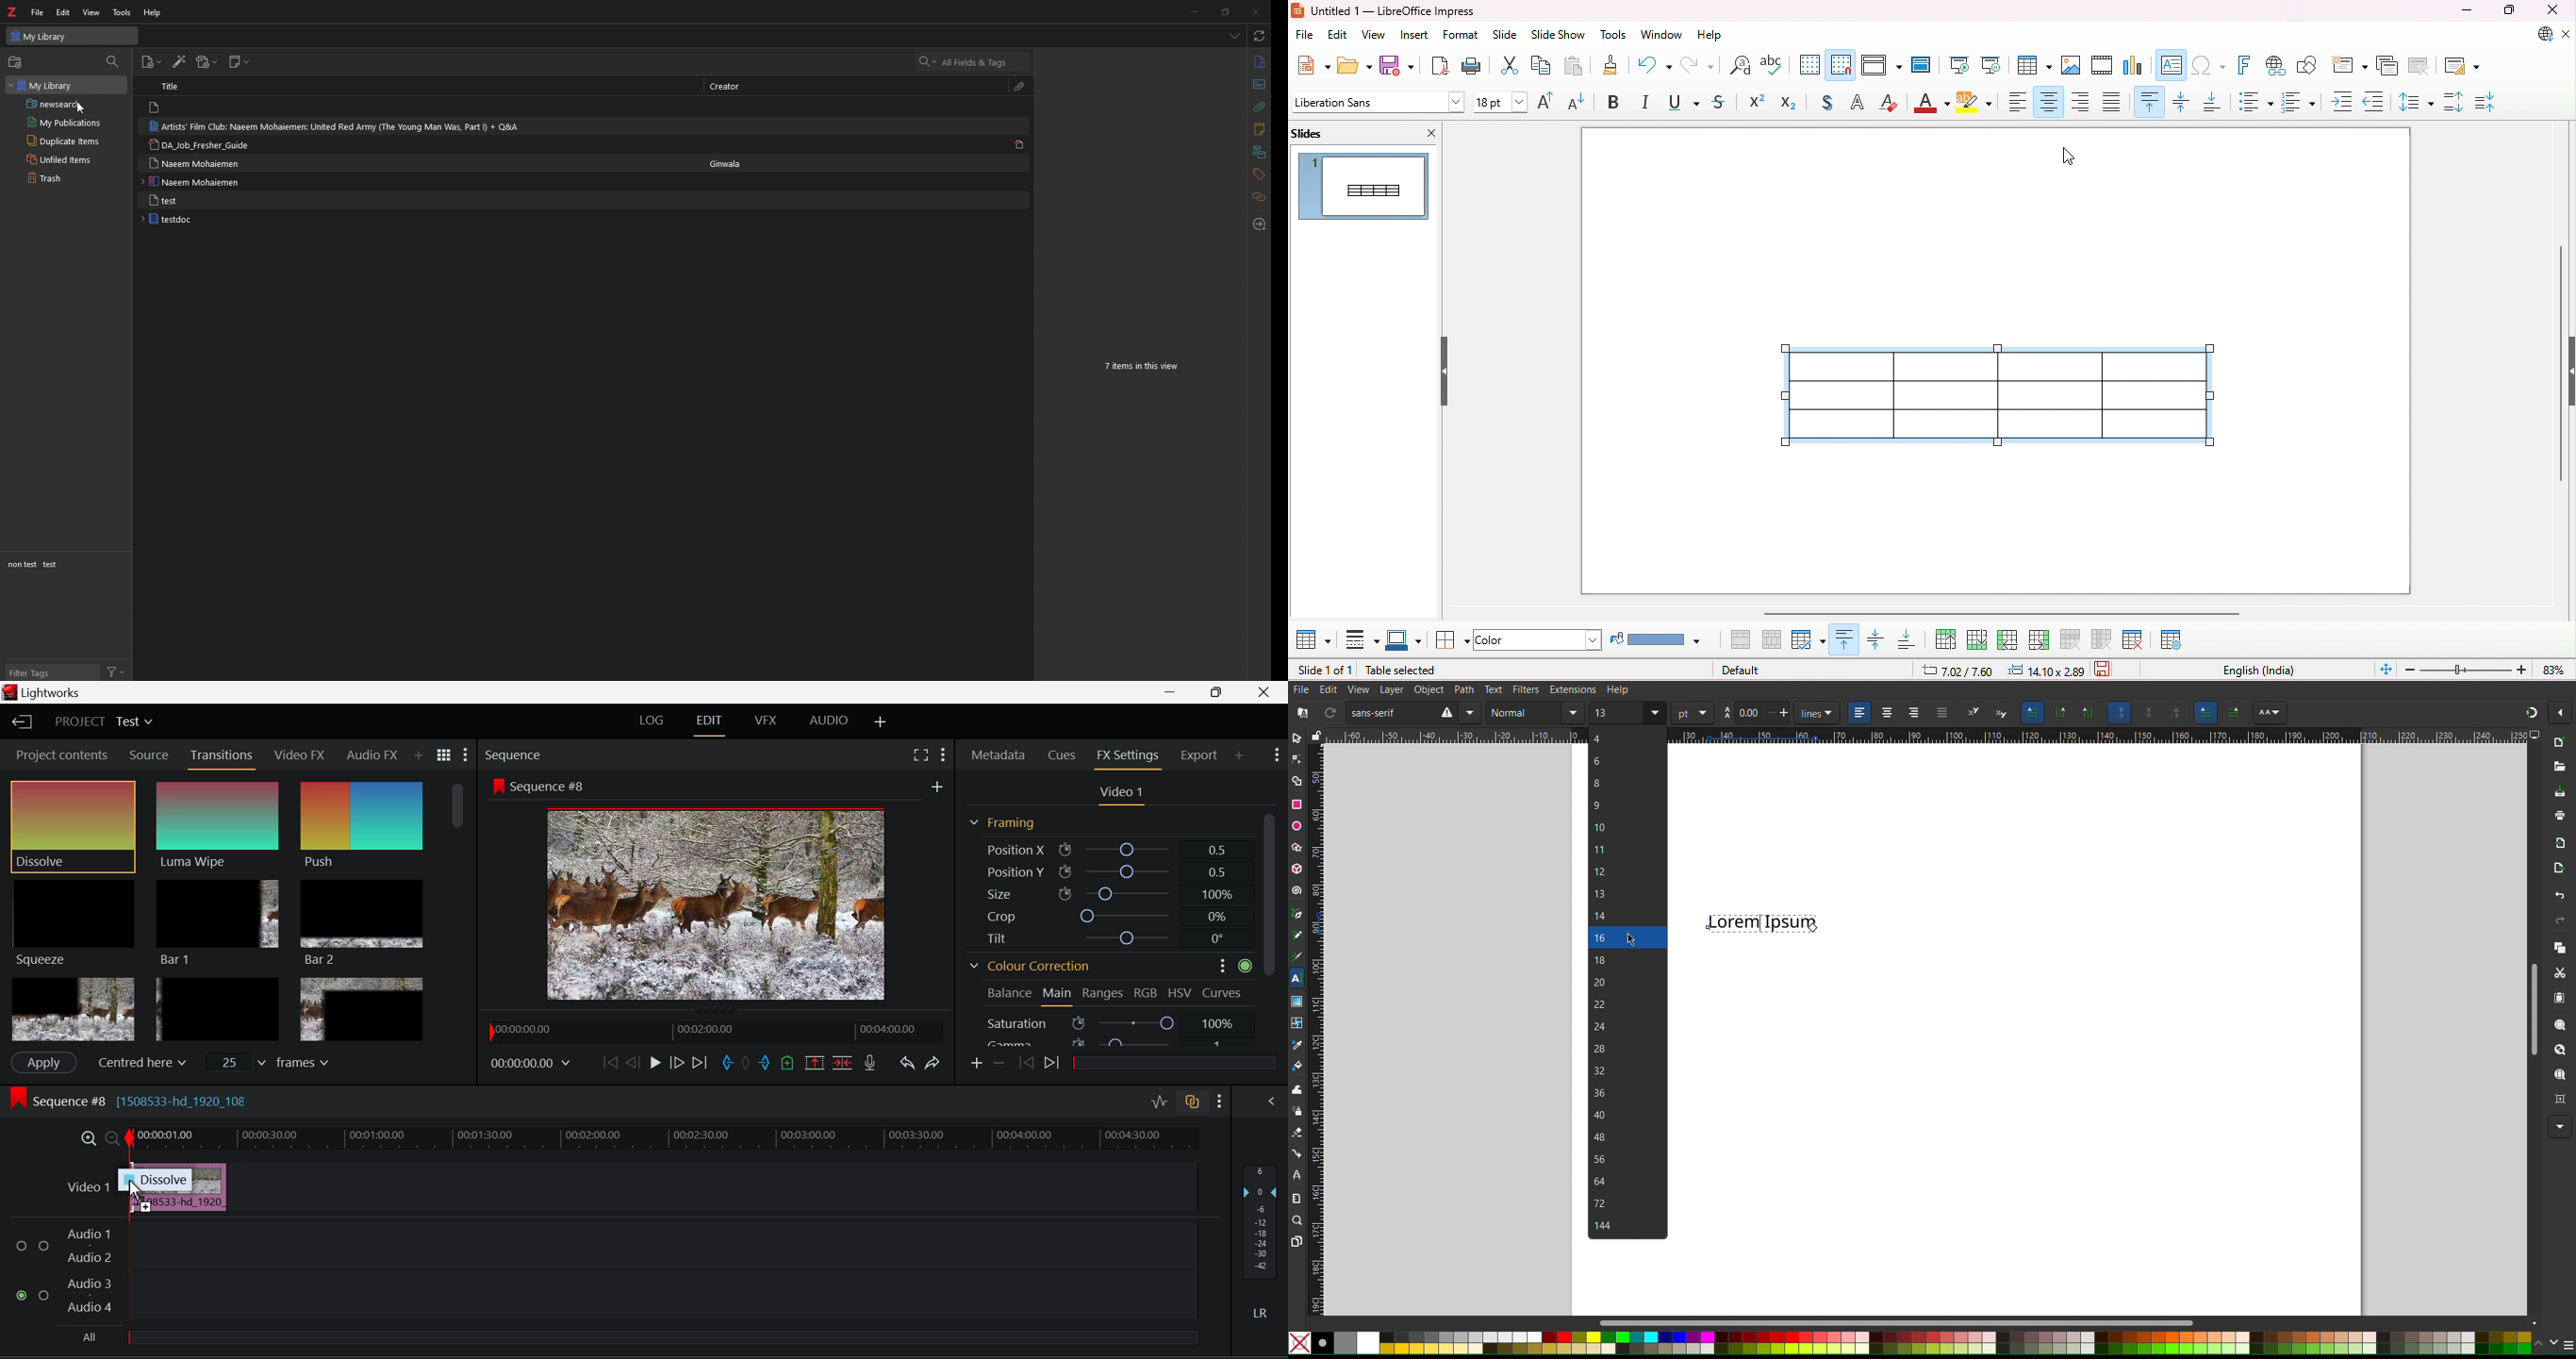 The height and width of the screenshot is (1372, 2576). I want to click on Position X, so click(1106, 850).